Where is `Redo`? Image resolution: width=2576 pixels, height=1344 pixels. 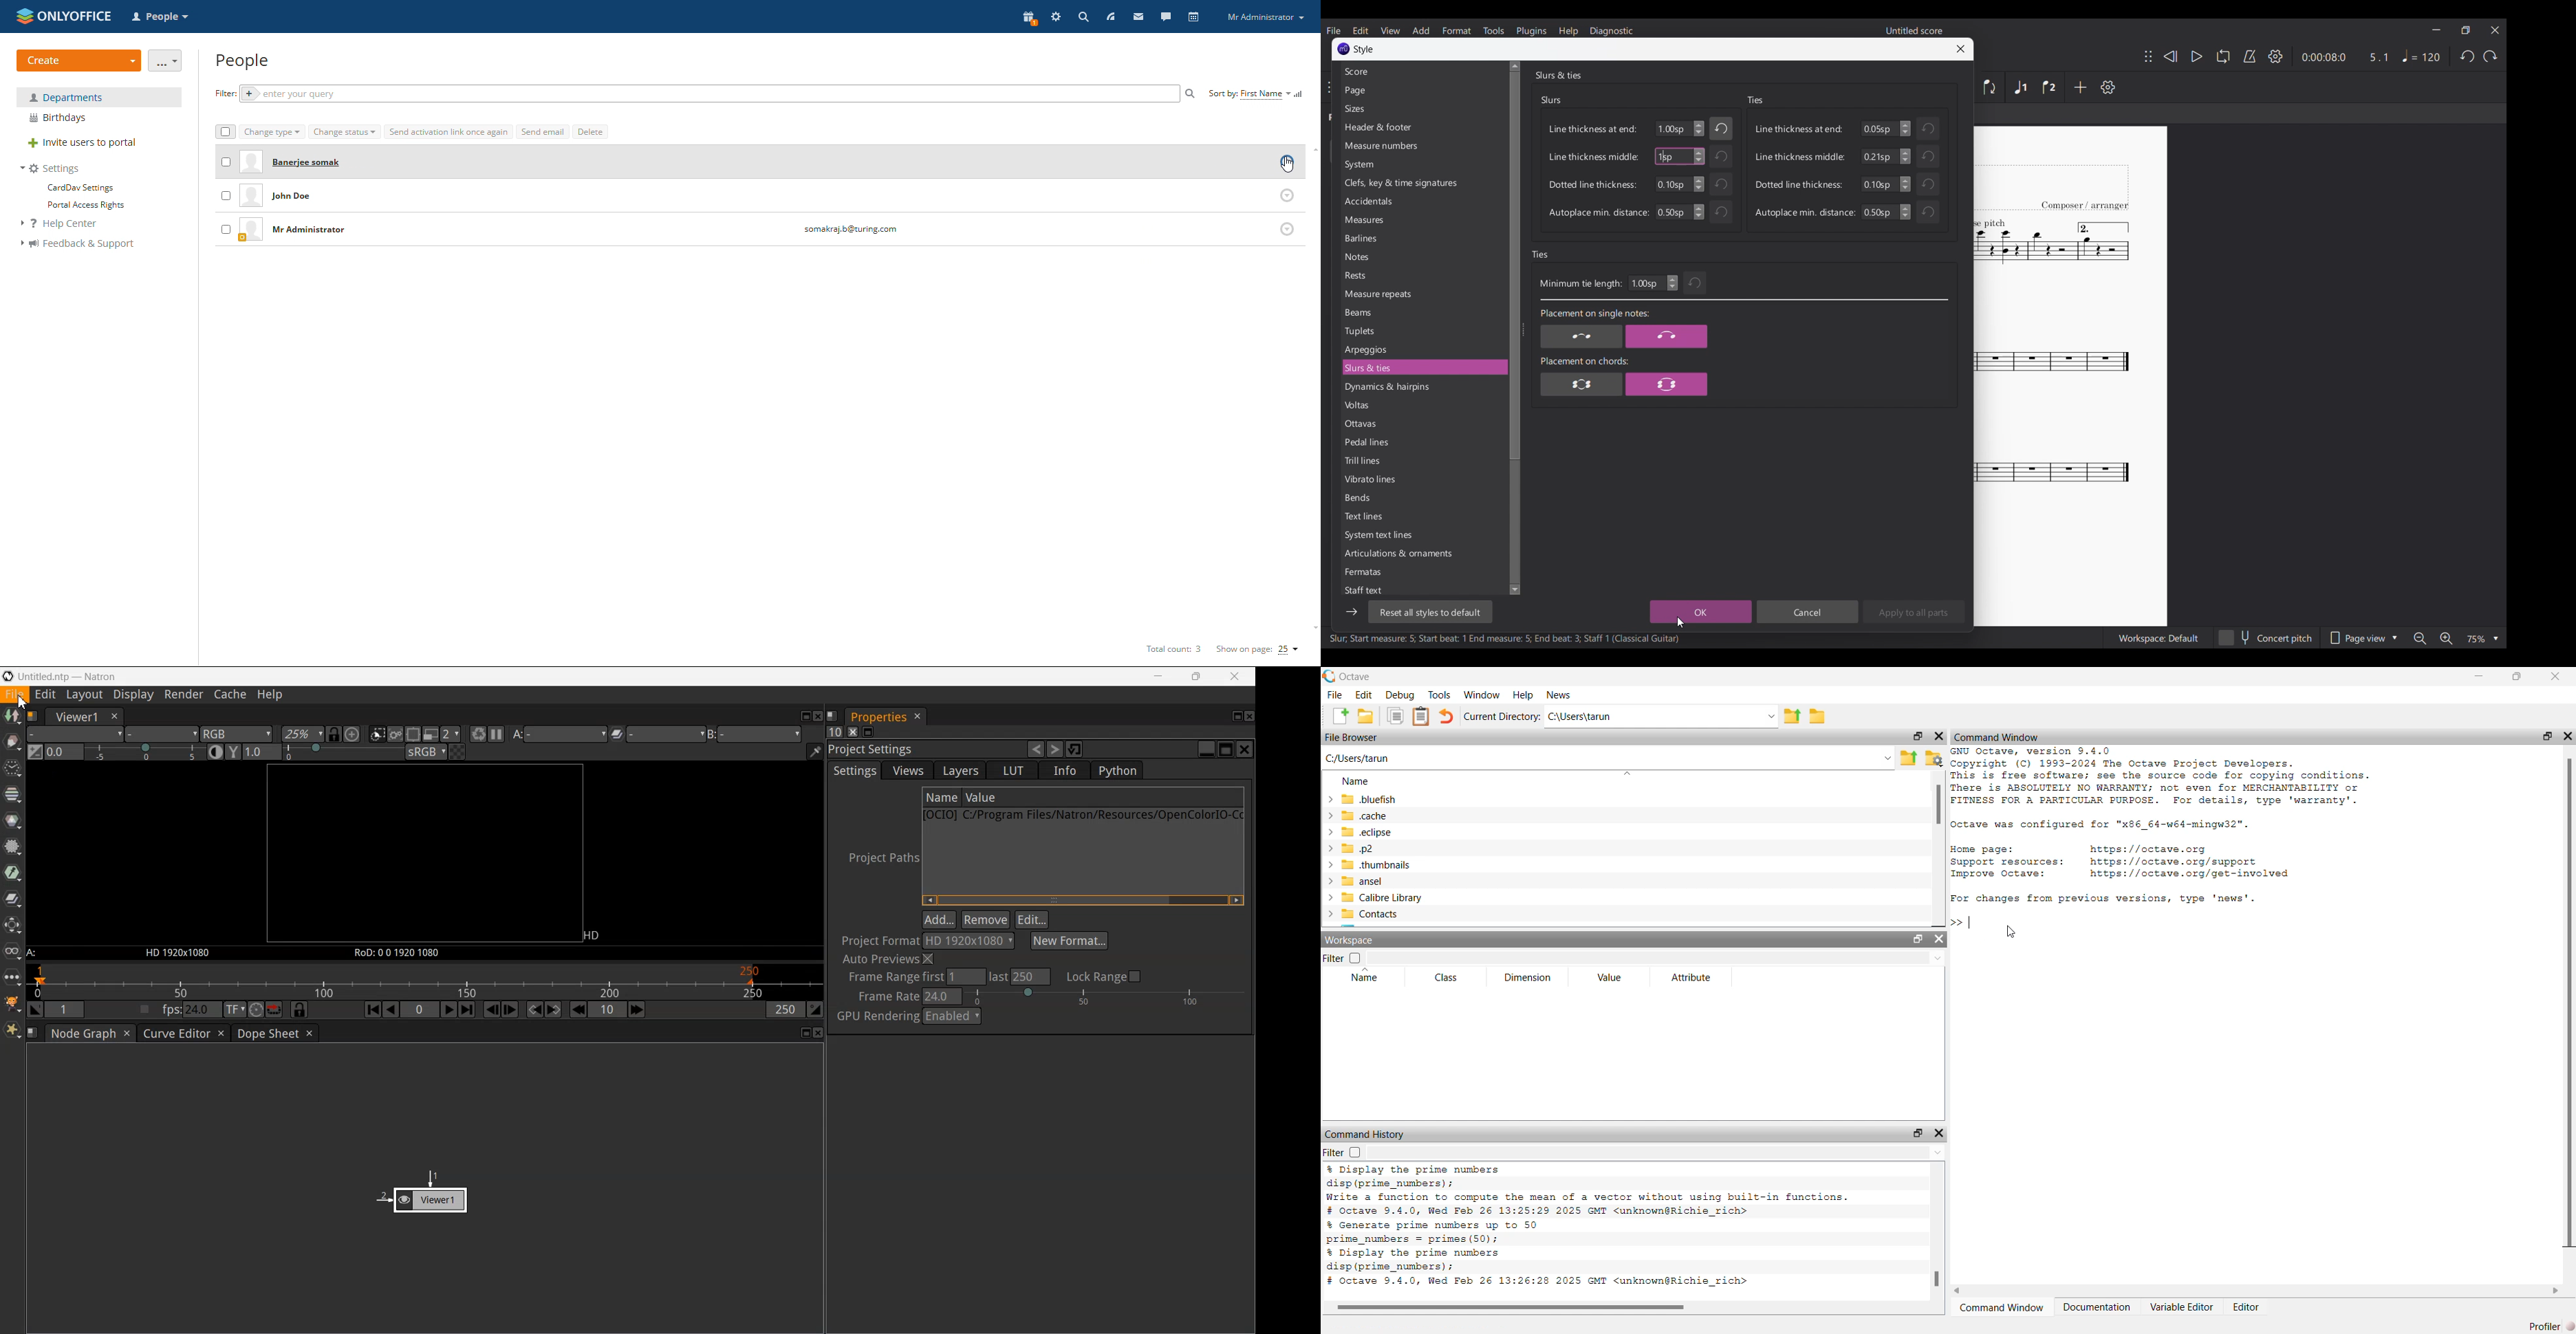
Redo is located at coordinates (2491, 56).